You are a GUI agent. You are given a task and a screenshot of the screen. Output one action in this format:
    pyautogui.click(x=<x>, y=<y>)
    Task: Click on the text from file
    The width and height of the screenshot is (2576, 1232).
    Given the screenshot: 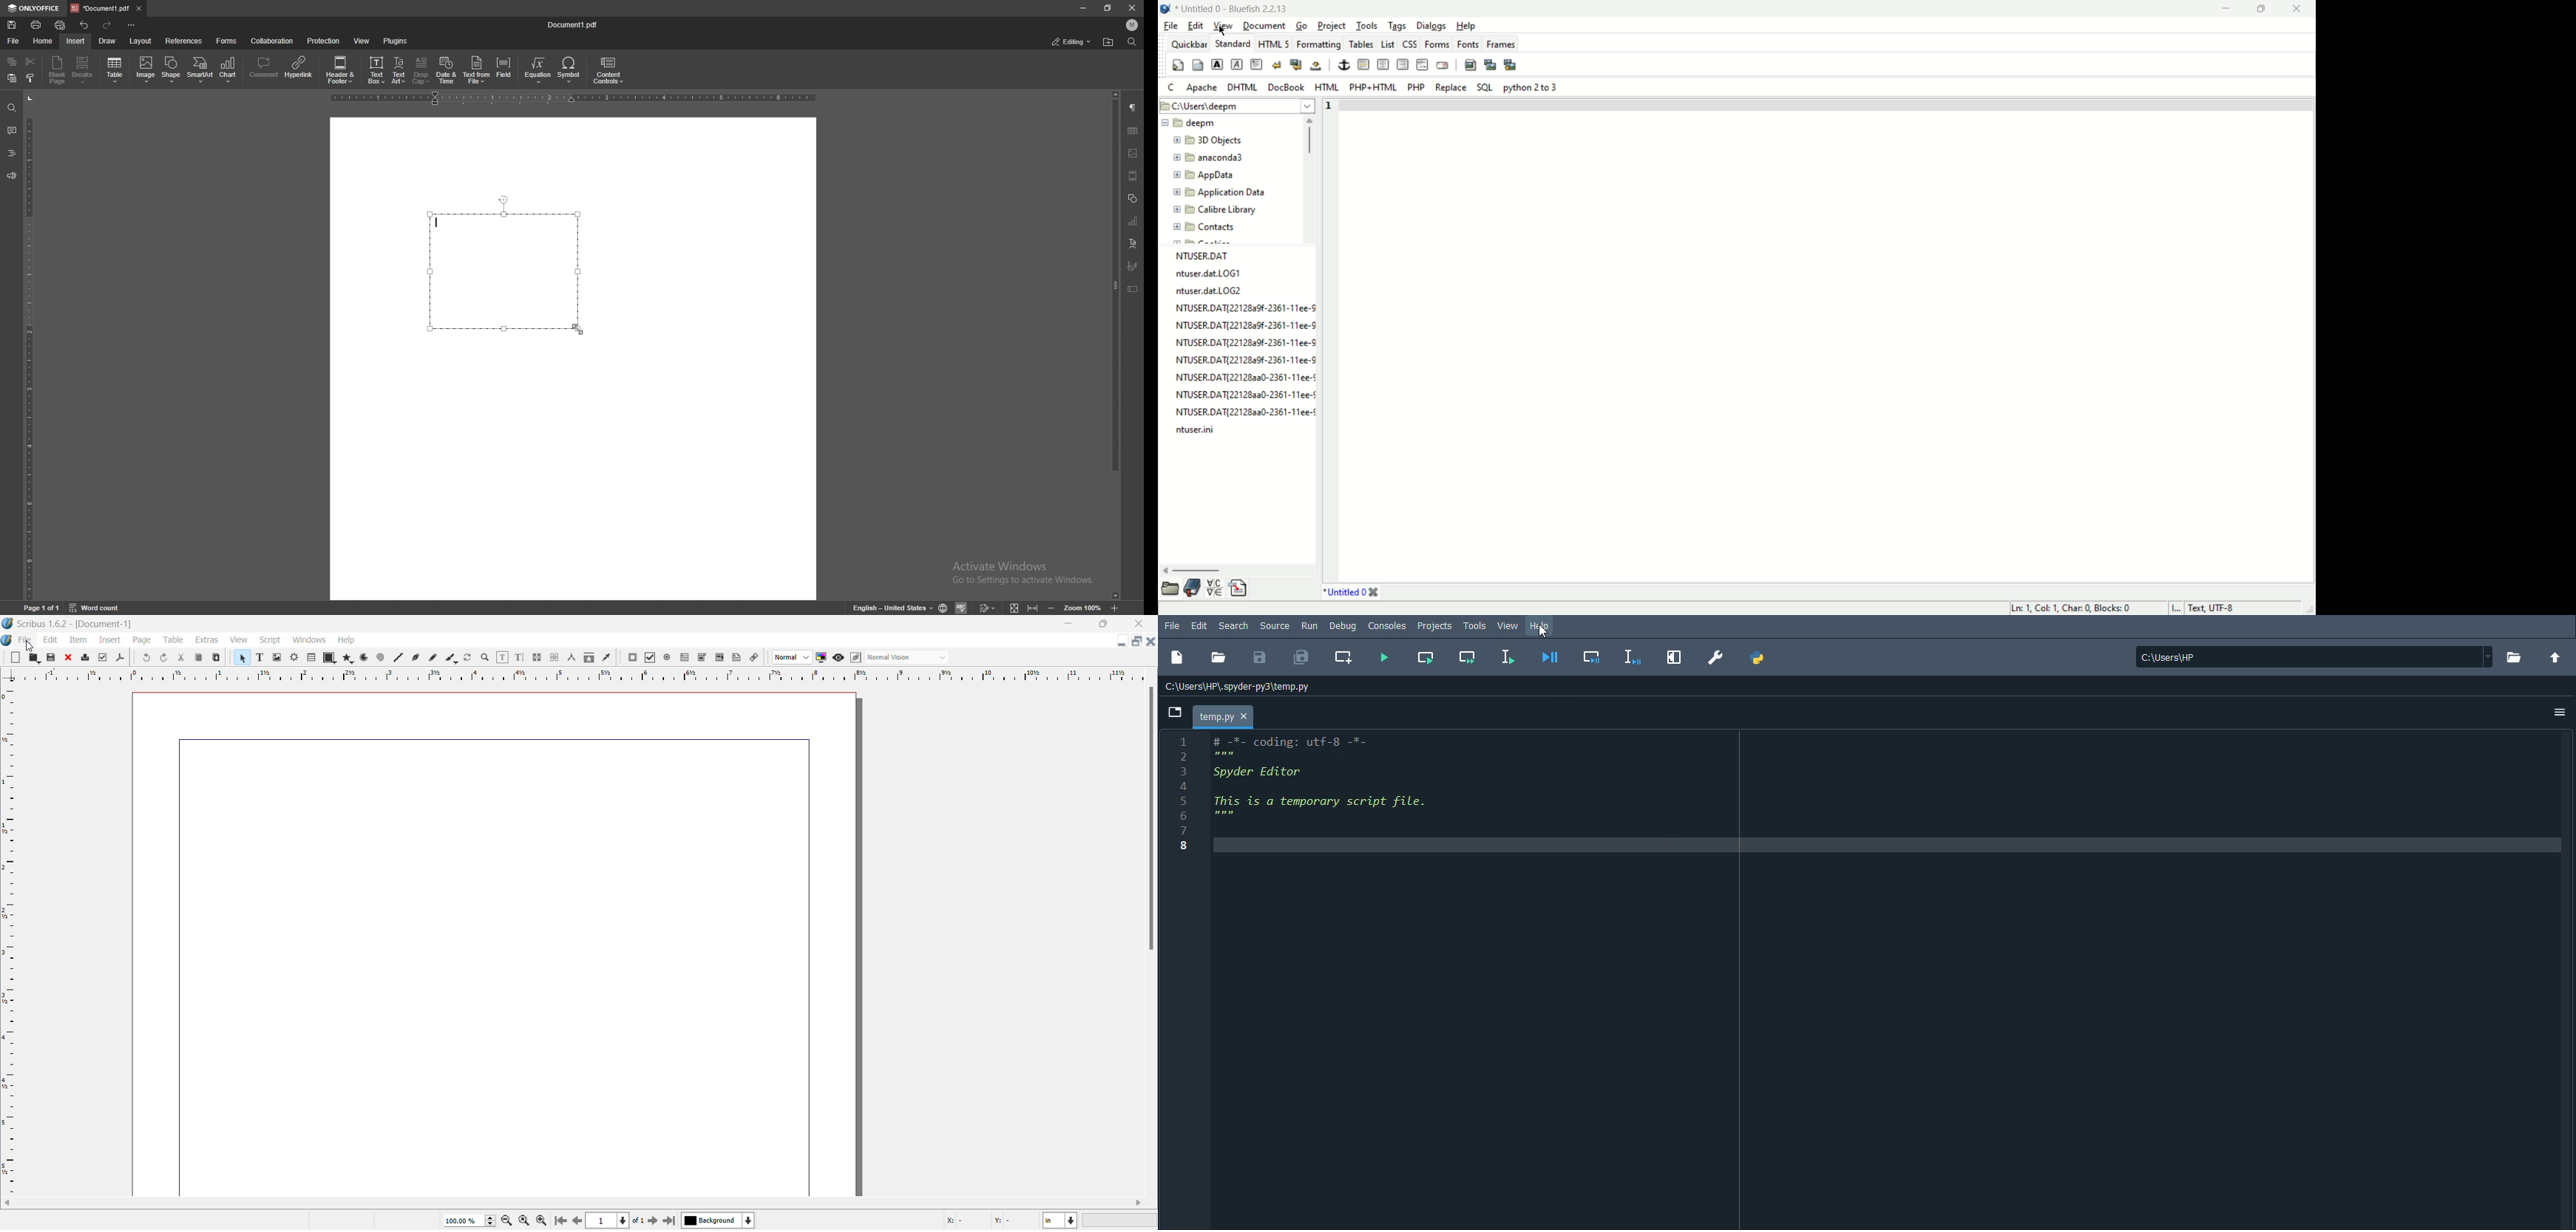 What is the action you would take?
    pyautogui.click(x=477, y=69)
    